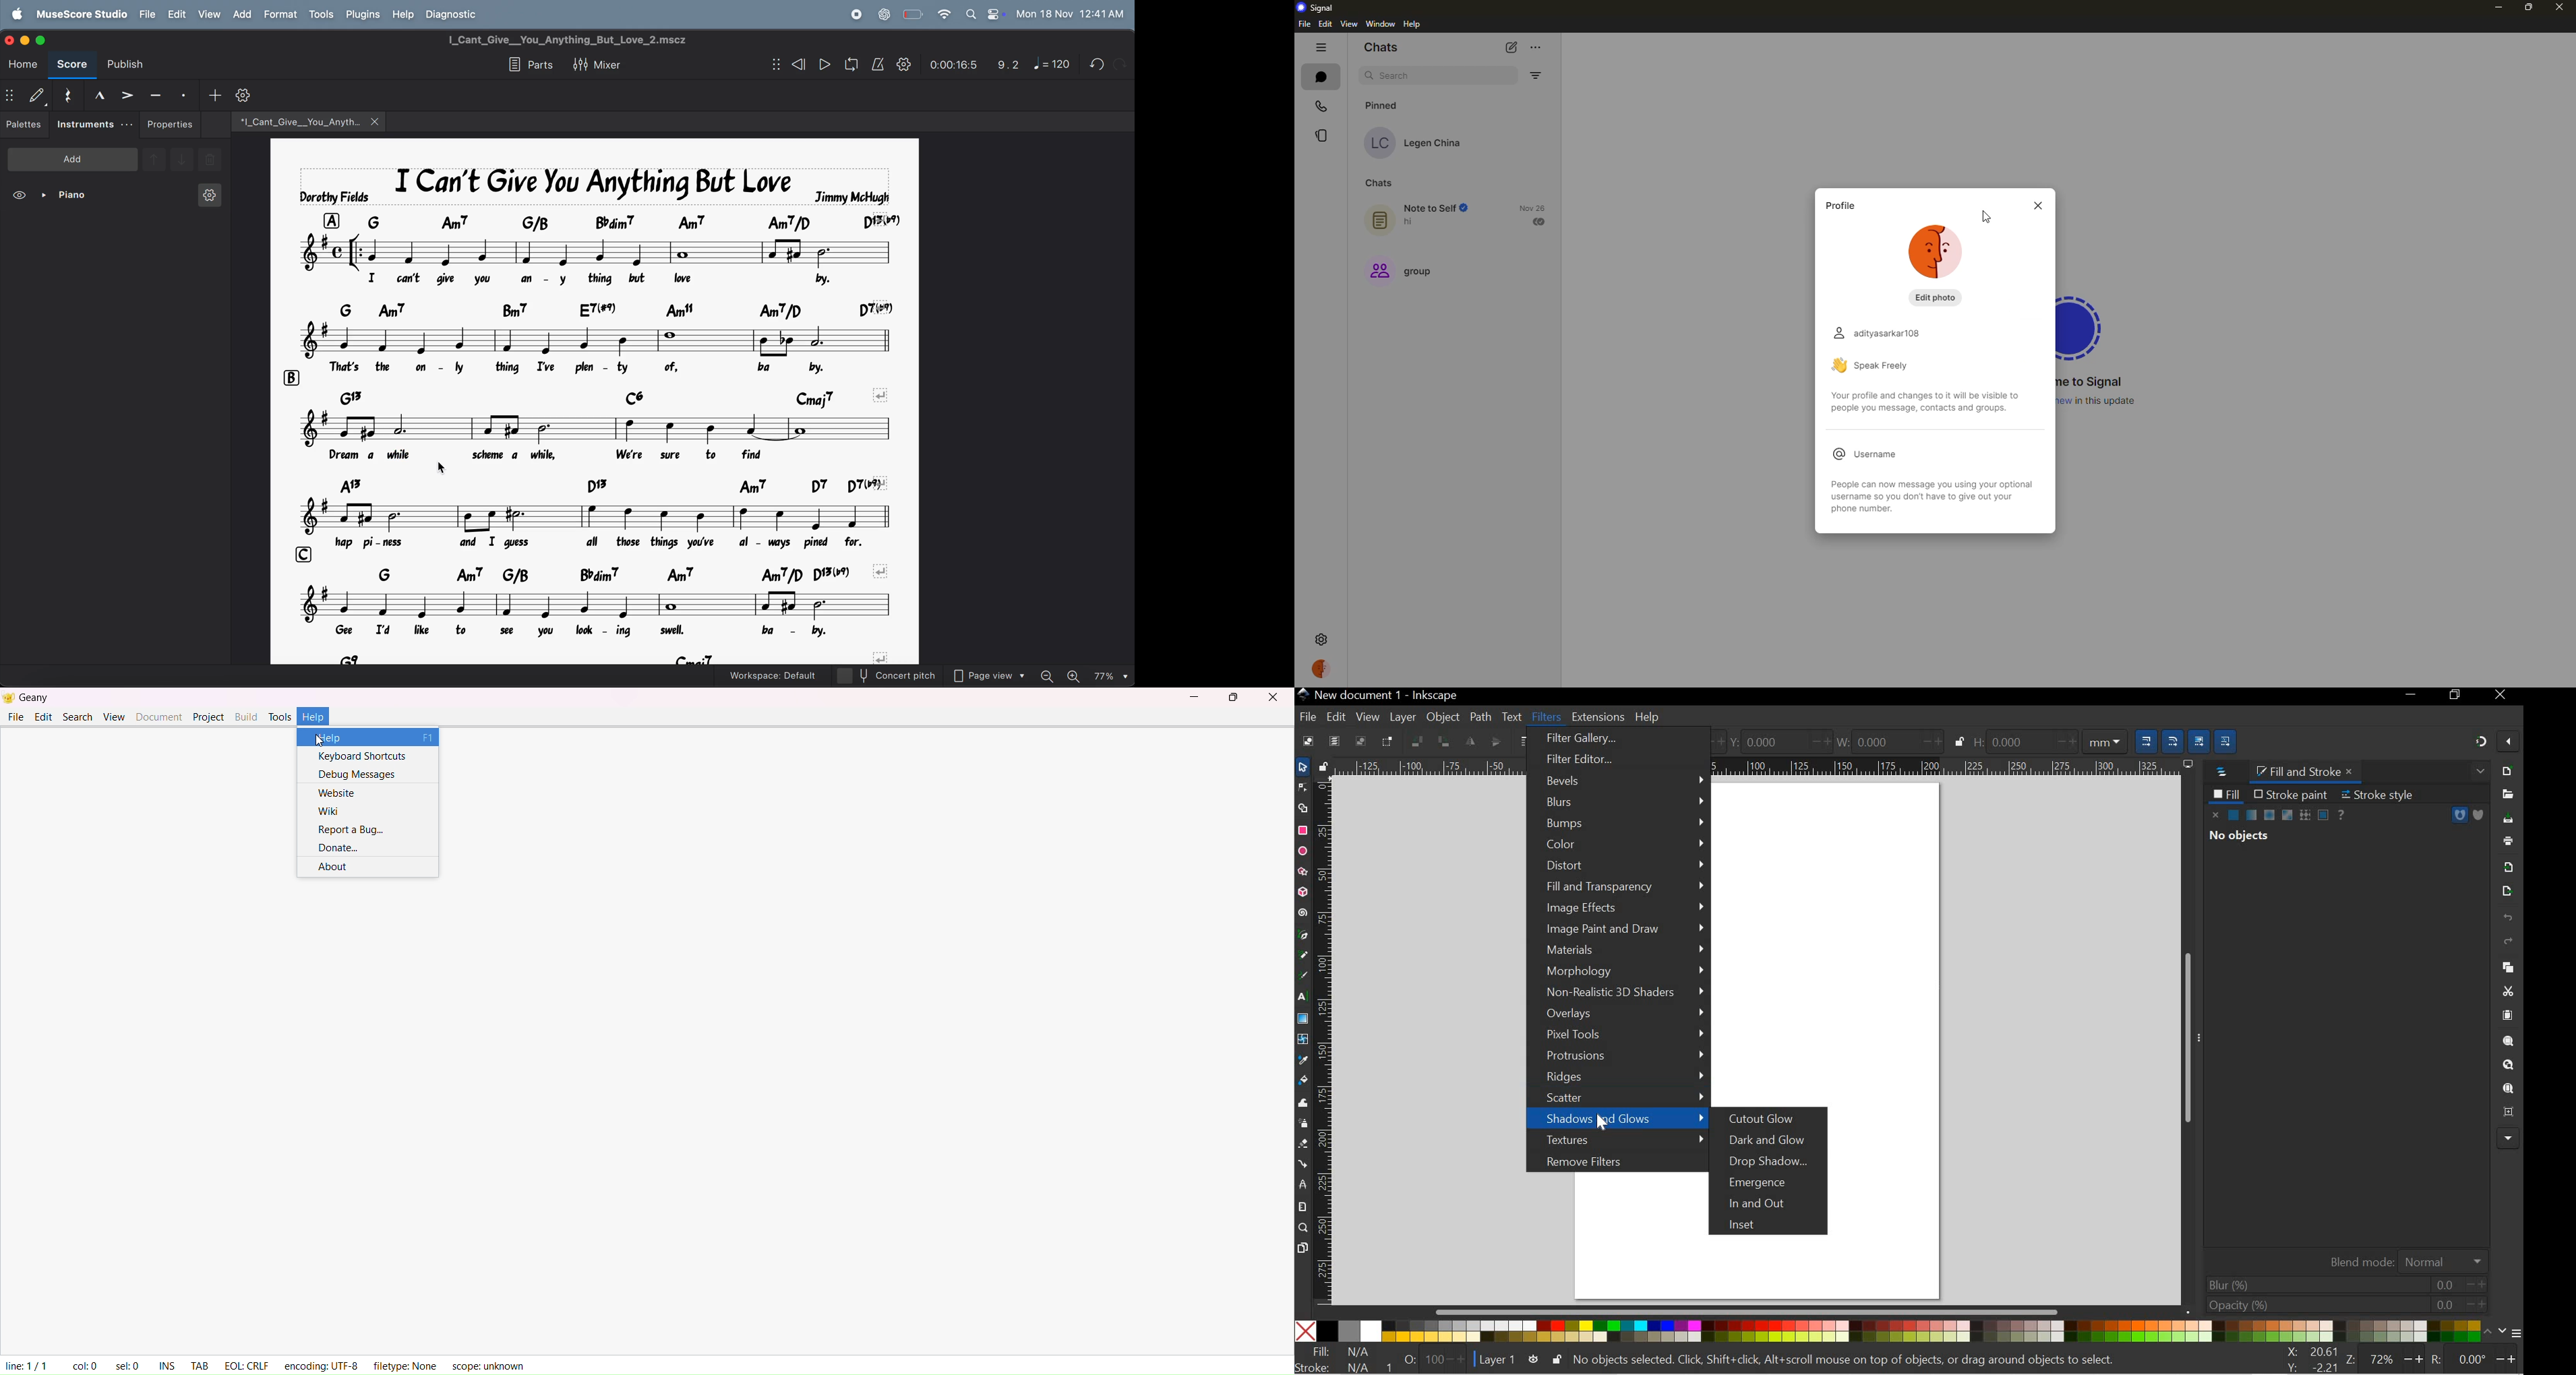 Image resolution: width=2576 pixels, height=1400 pixels. I want to click on RULER, so click(1325, 1041).